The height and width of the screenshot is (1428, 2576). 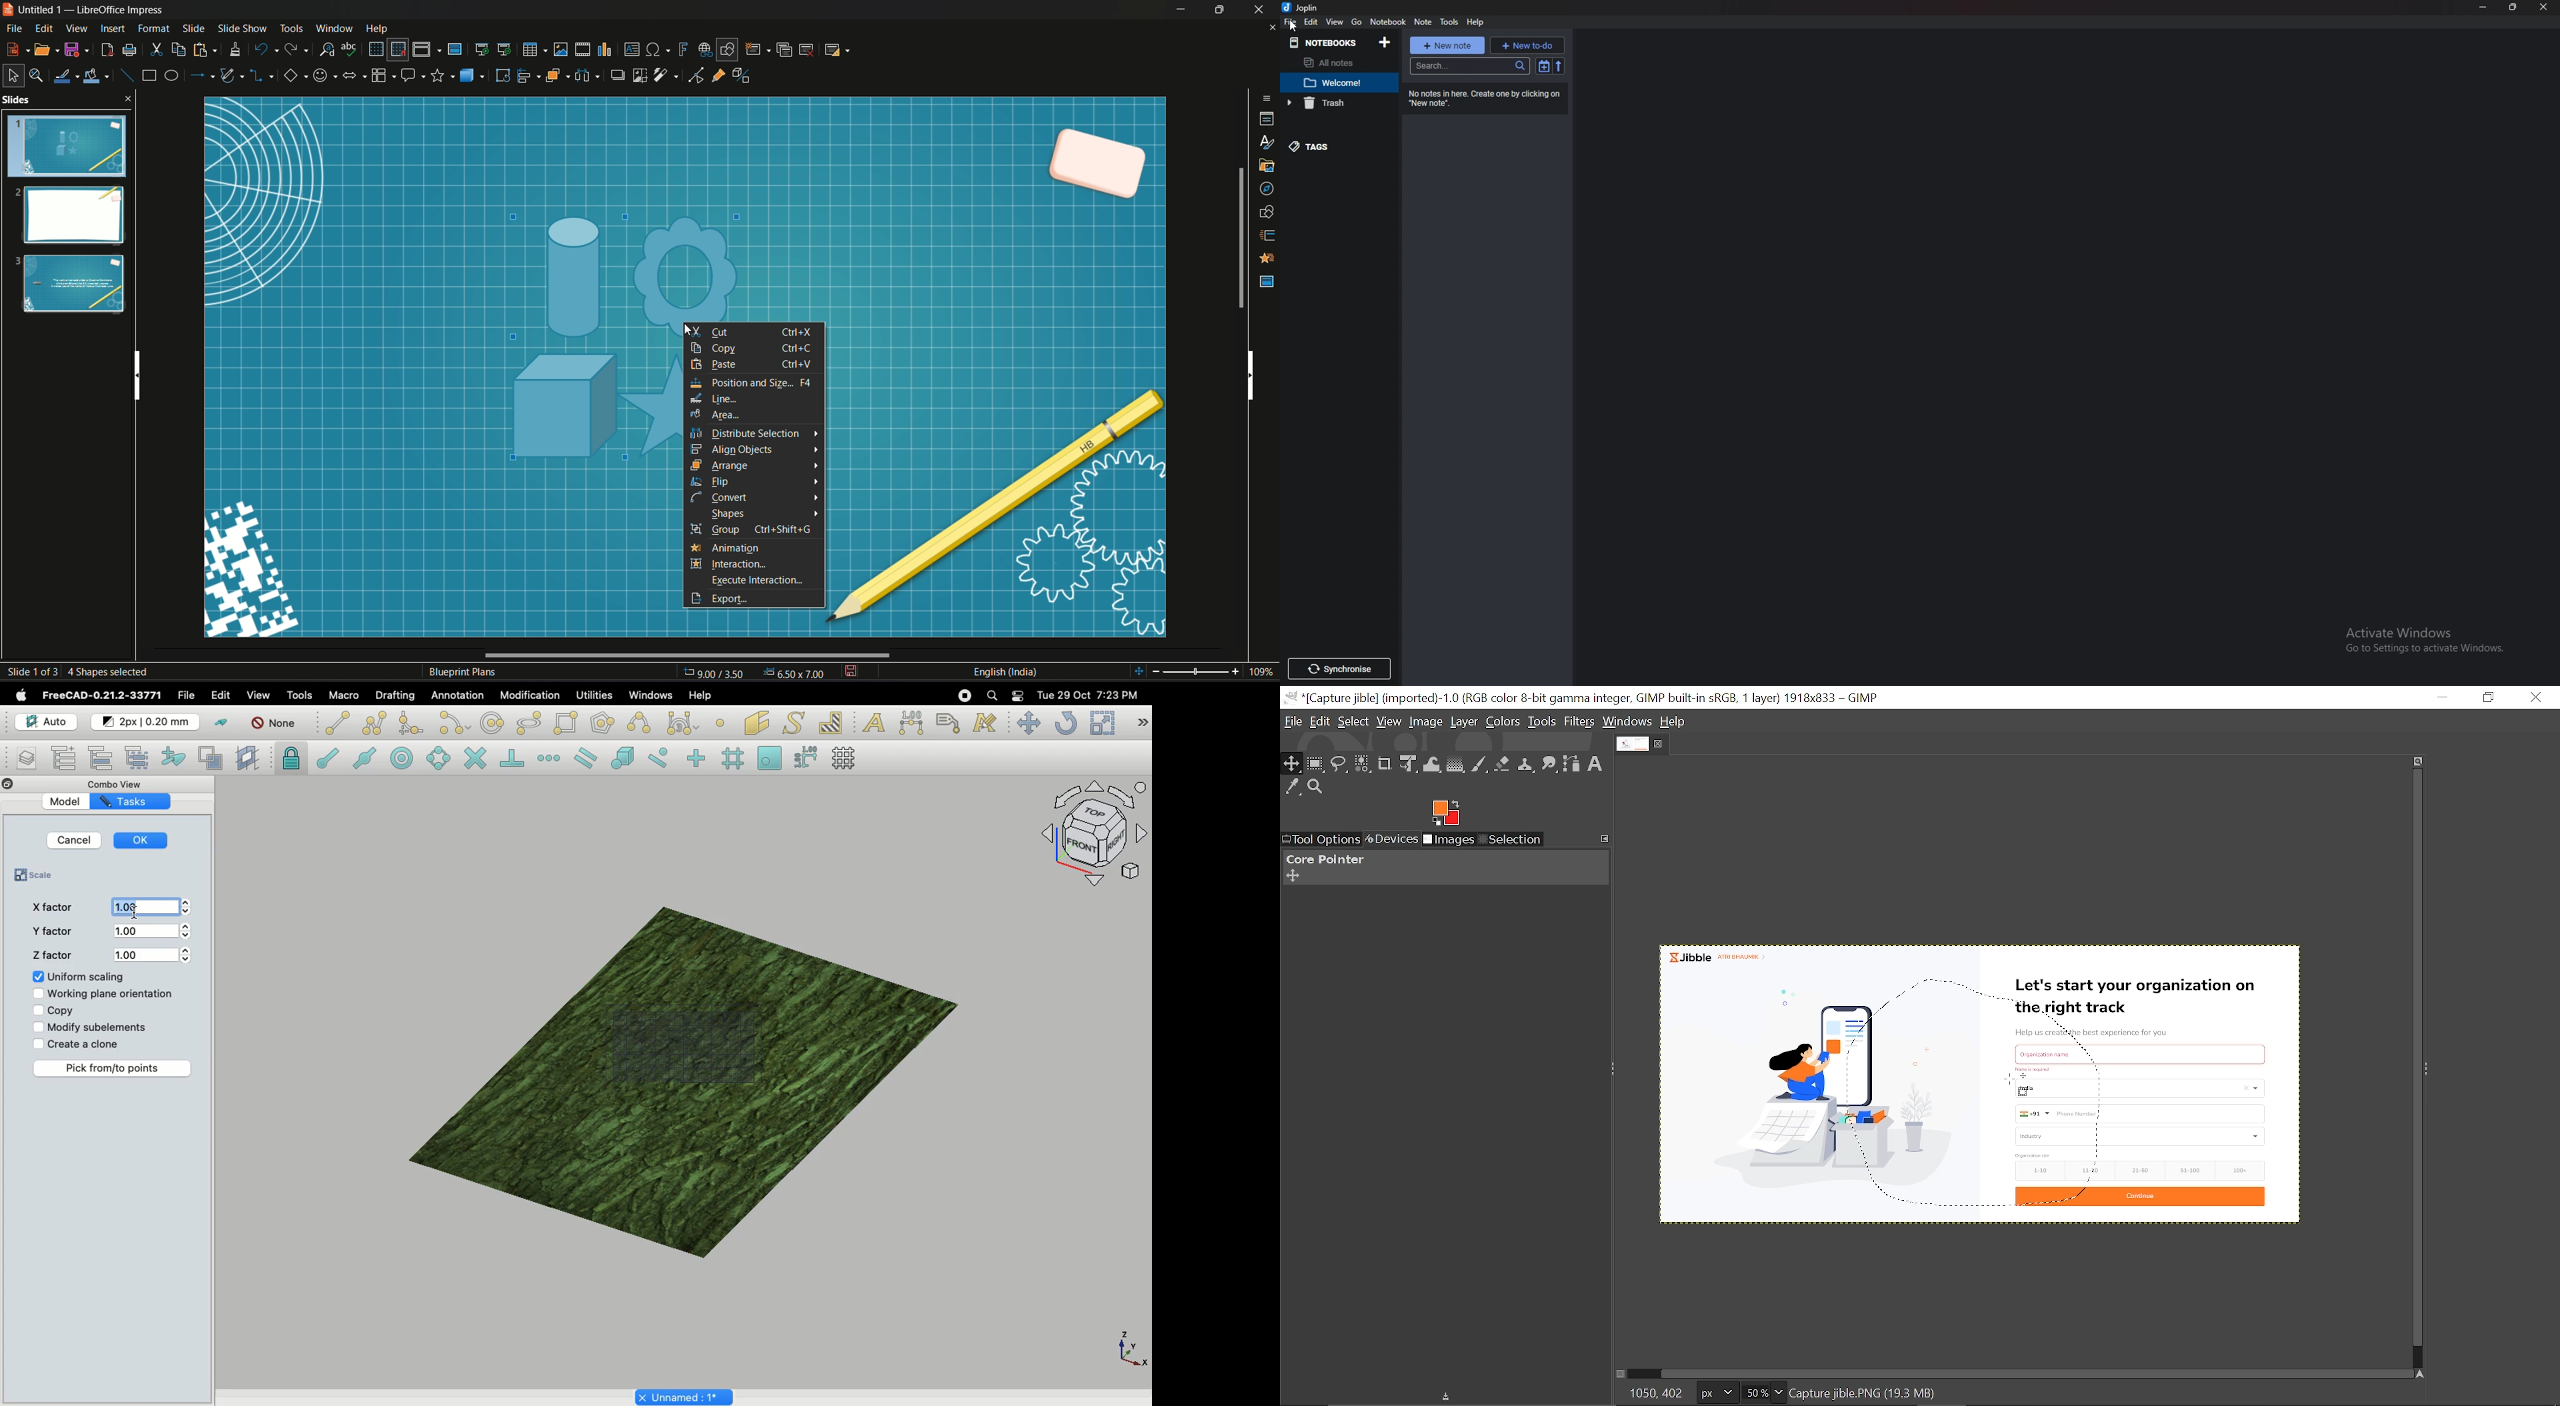 I want to click on 3D objects, so click(x=473, y=75).